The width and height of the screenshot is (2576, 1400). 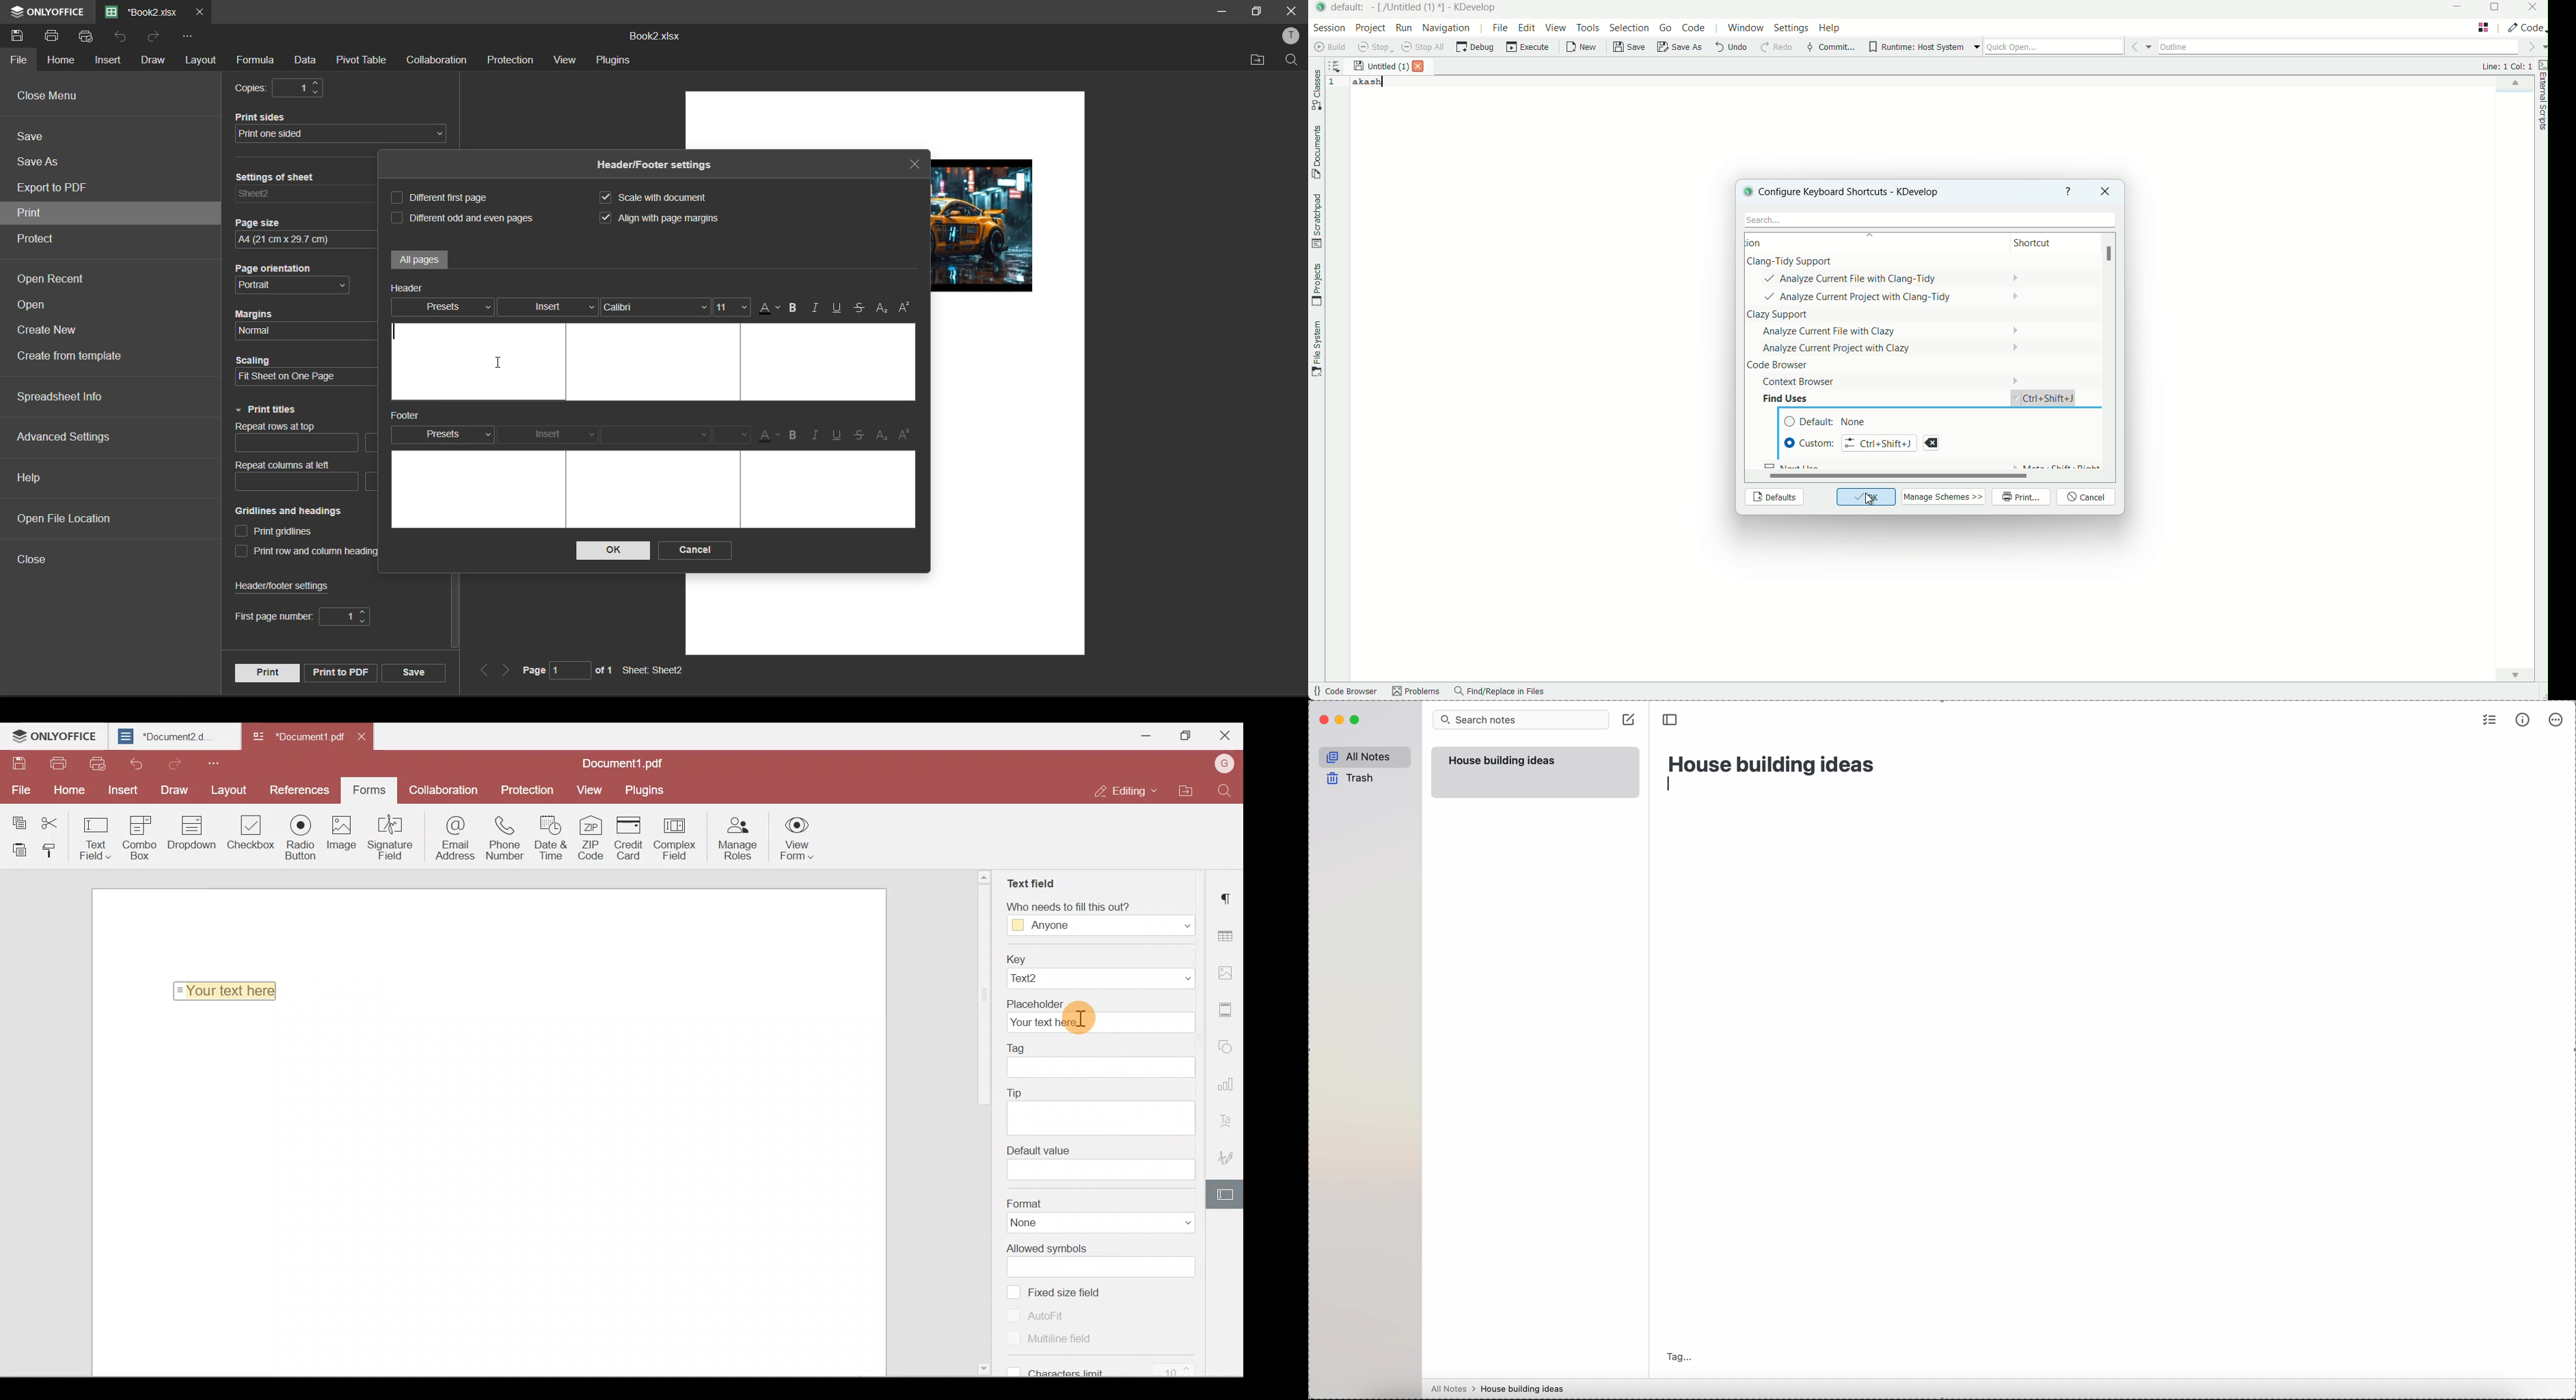 What do you see at coordinates (1148, 734) in the screenshot?
I see `Minimize` at bounding box center [1148, 734].